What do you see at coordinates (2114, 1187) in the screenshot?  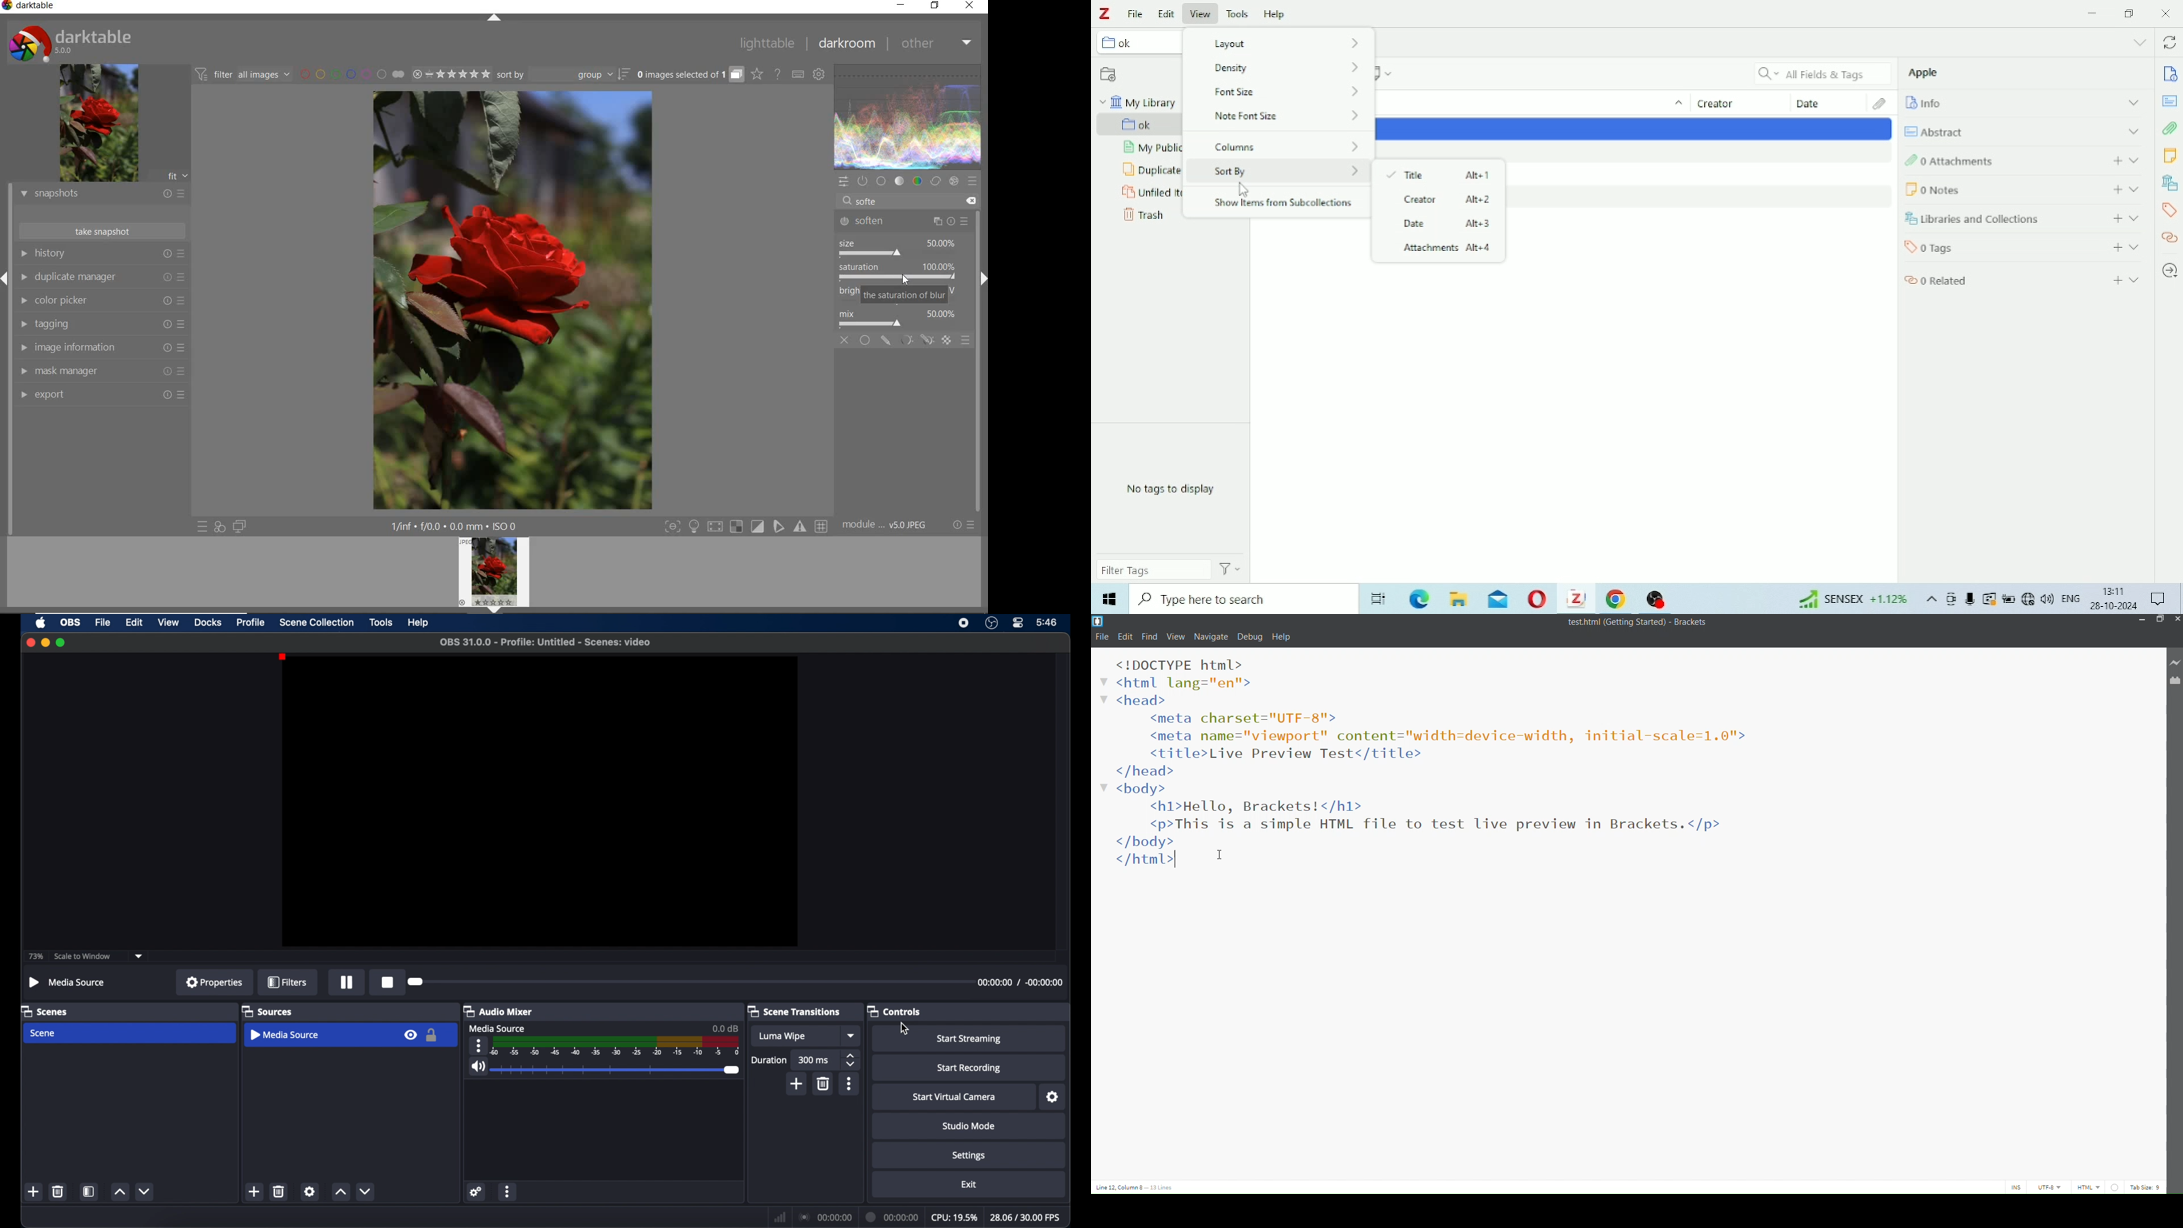 I see `Linting is disabled` at bounding box center [2114, 1187].